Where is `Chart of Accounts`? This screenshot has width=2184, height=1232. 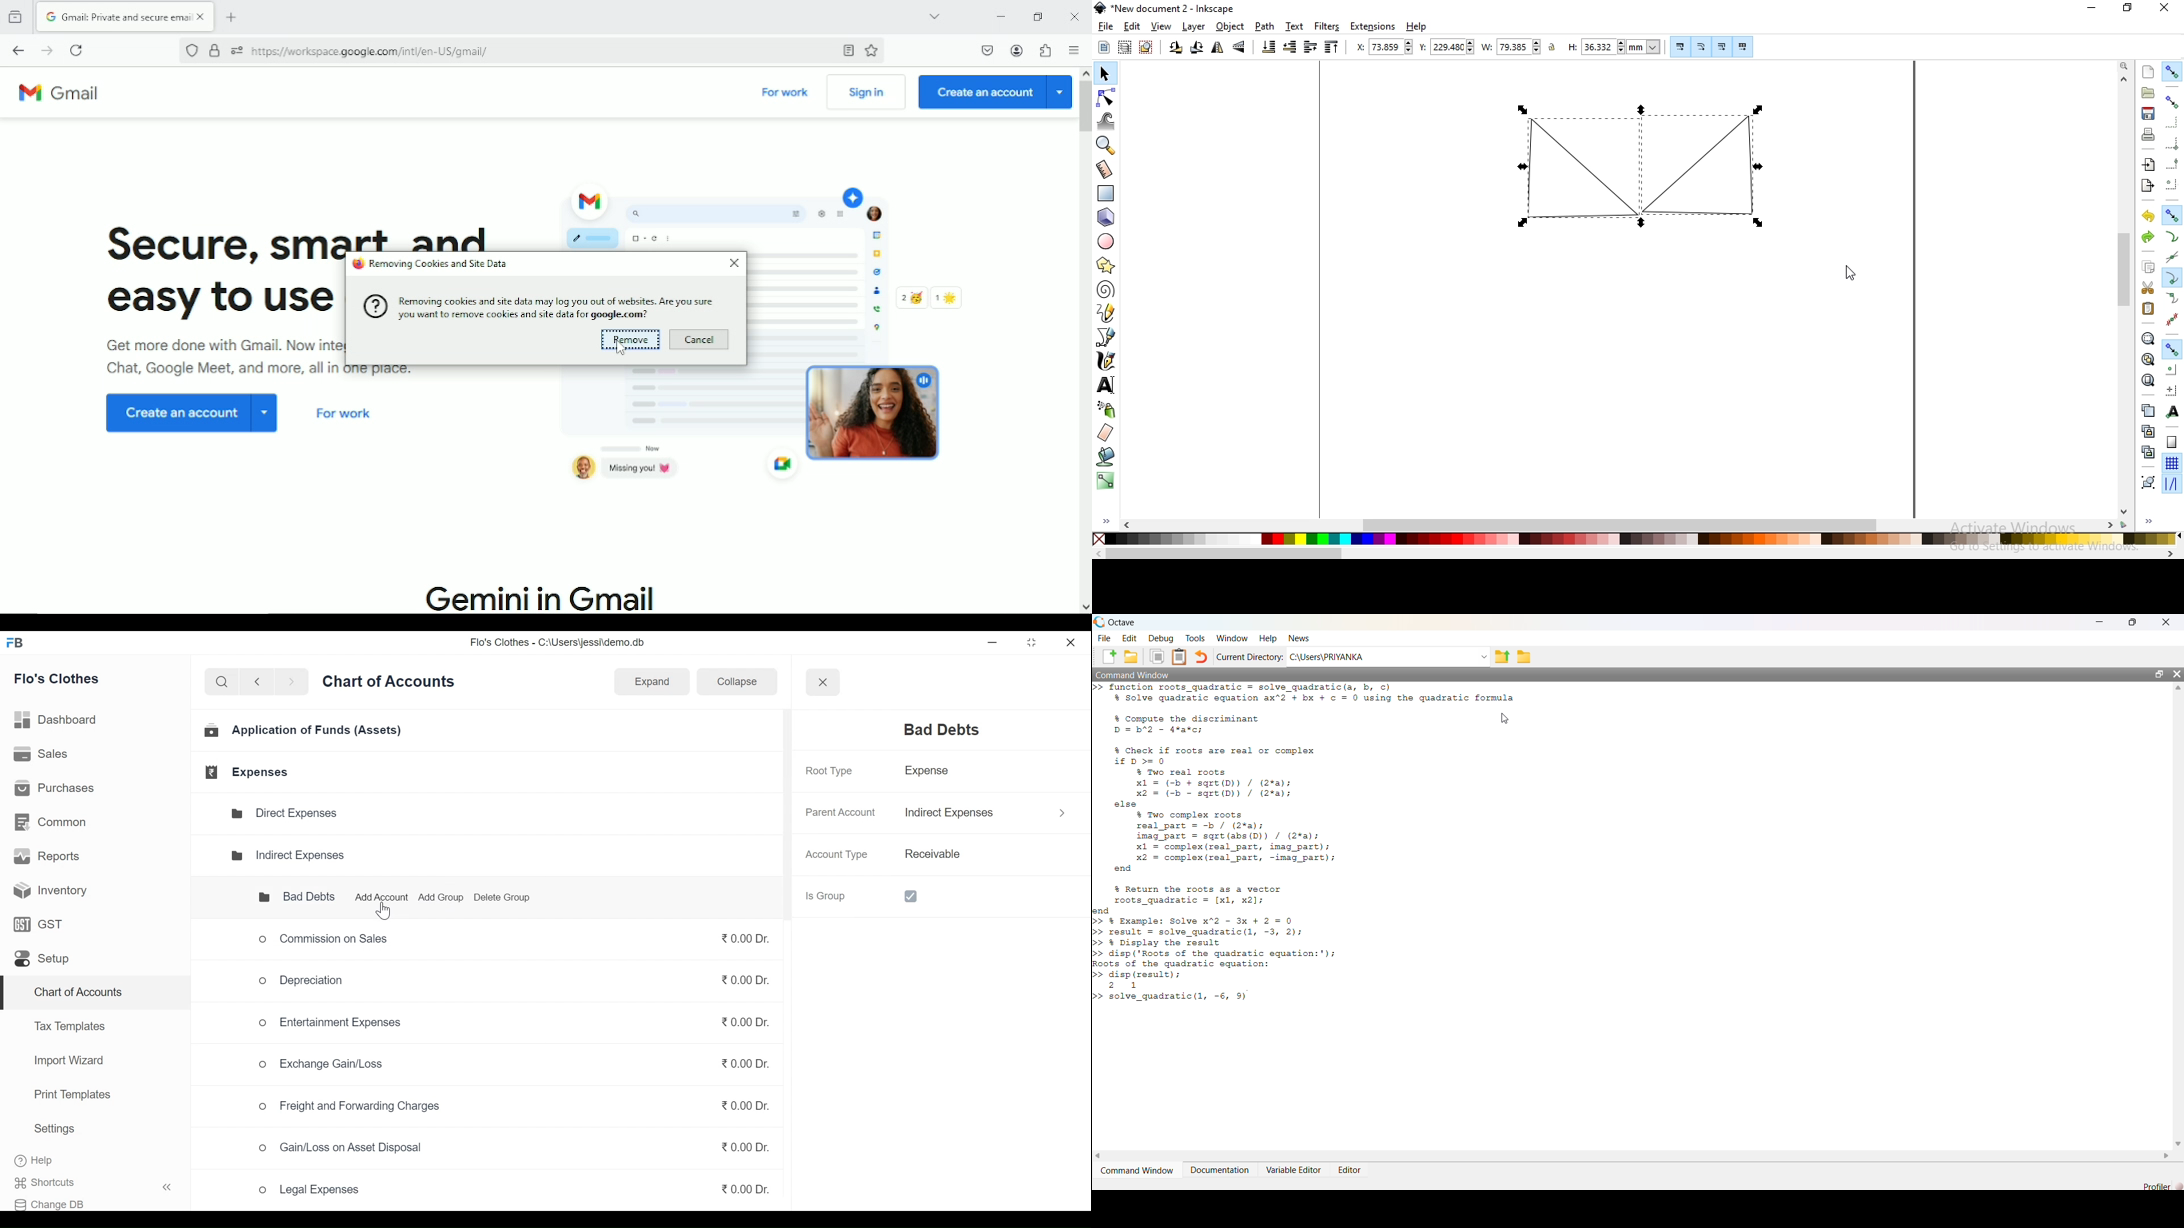
Chart of Accounts is located at coordinates (76, 994).